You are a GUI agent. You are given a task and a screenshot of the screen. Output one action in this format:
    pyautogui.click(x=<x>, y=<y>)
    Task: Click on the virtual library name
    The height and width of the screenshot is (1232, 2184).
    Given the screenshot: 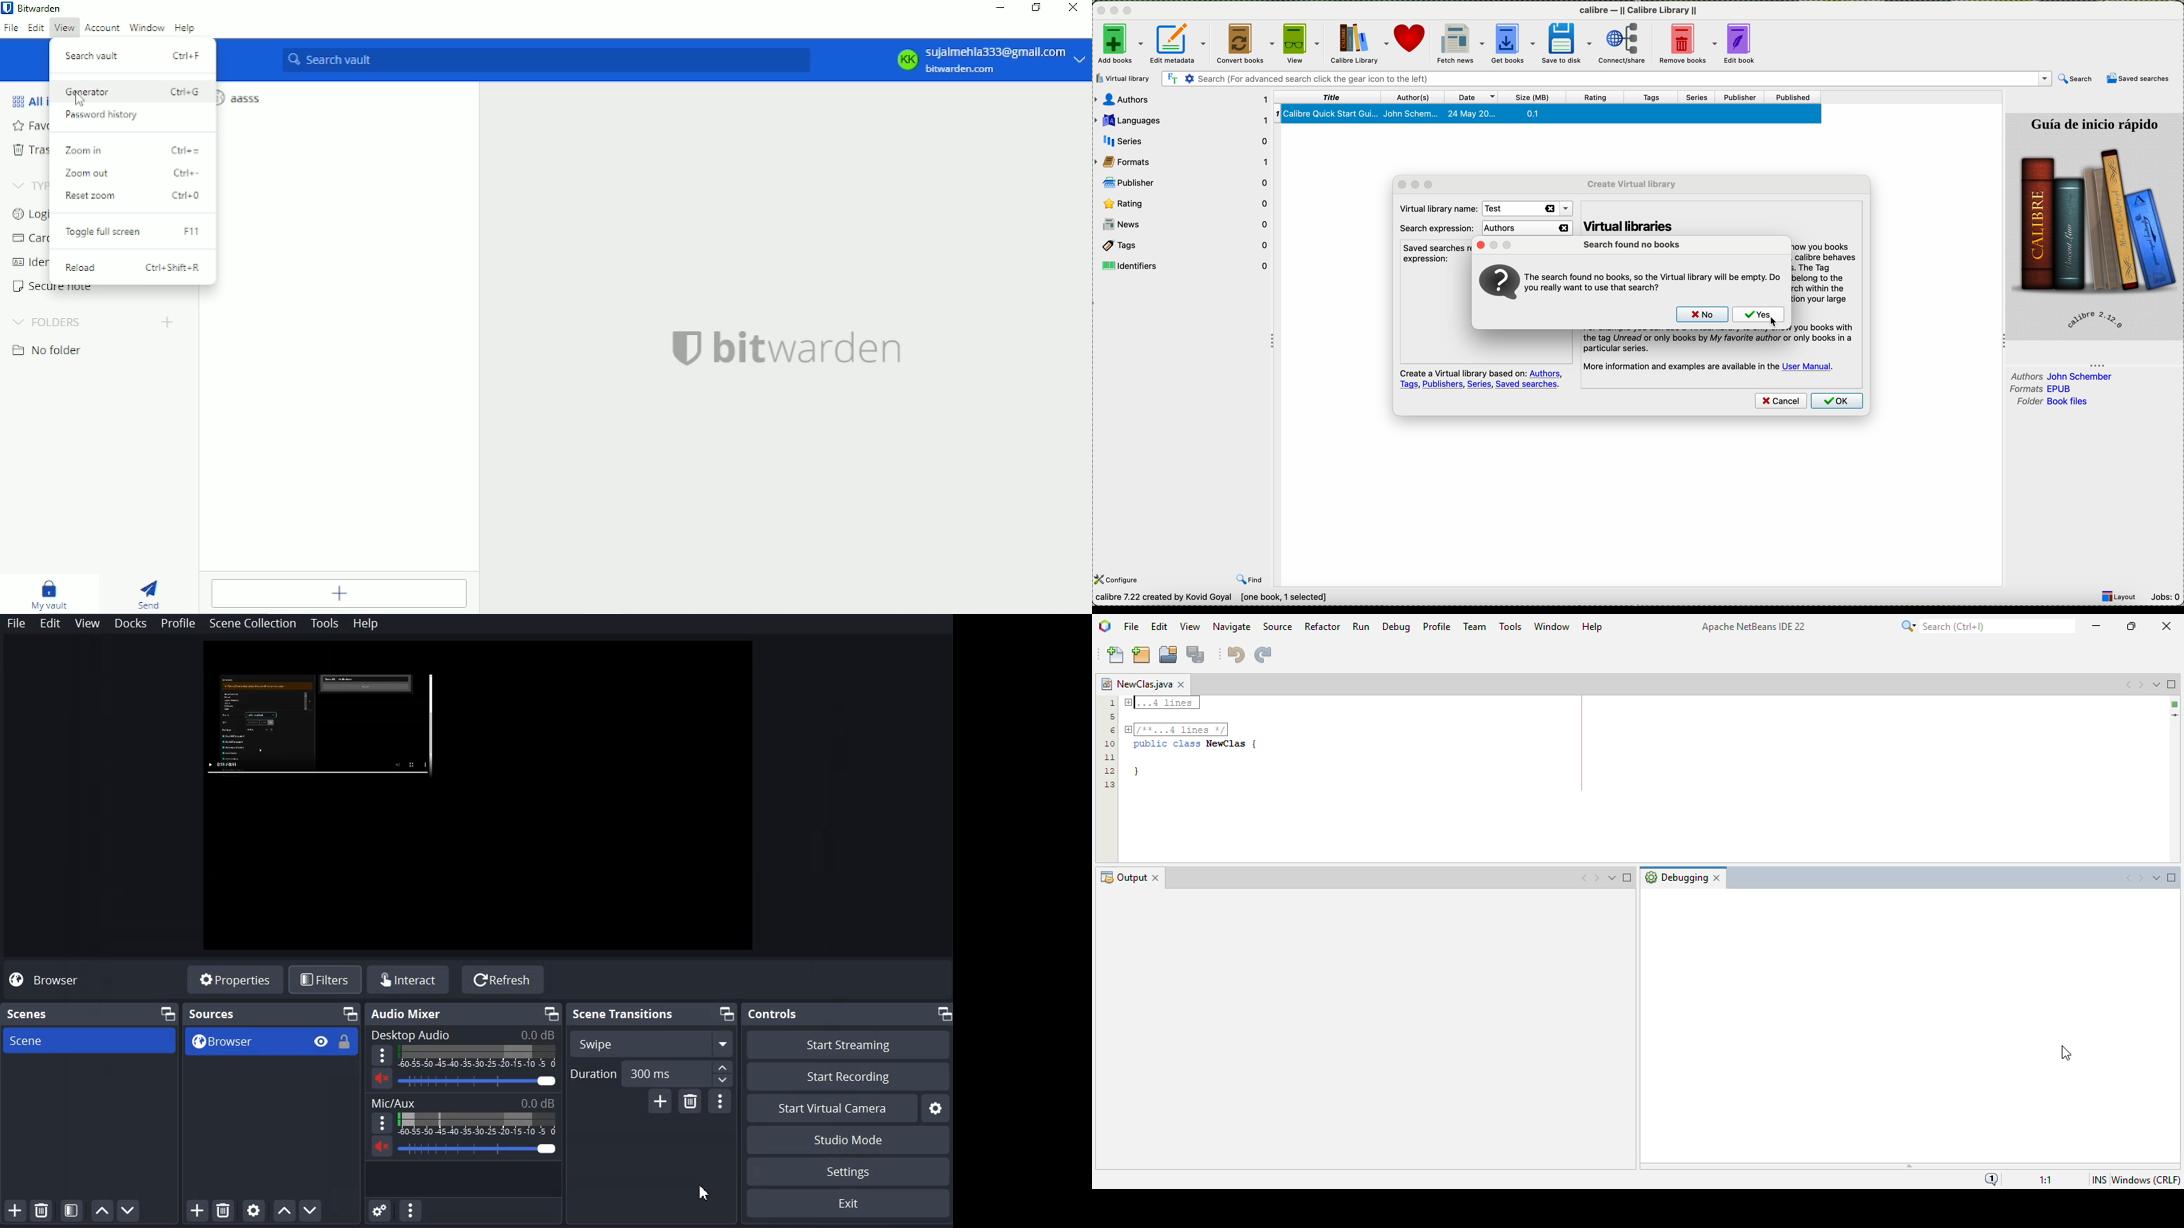 What is the action you would take?
    pyautogui.click(x=1435, y=207)
    